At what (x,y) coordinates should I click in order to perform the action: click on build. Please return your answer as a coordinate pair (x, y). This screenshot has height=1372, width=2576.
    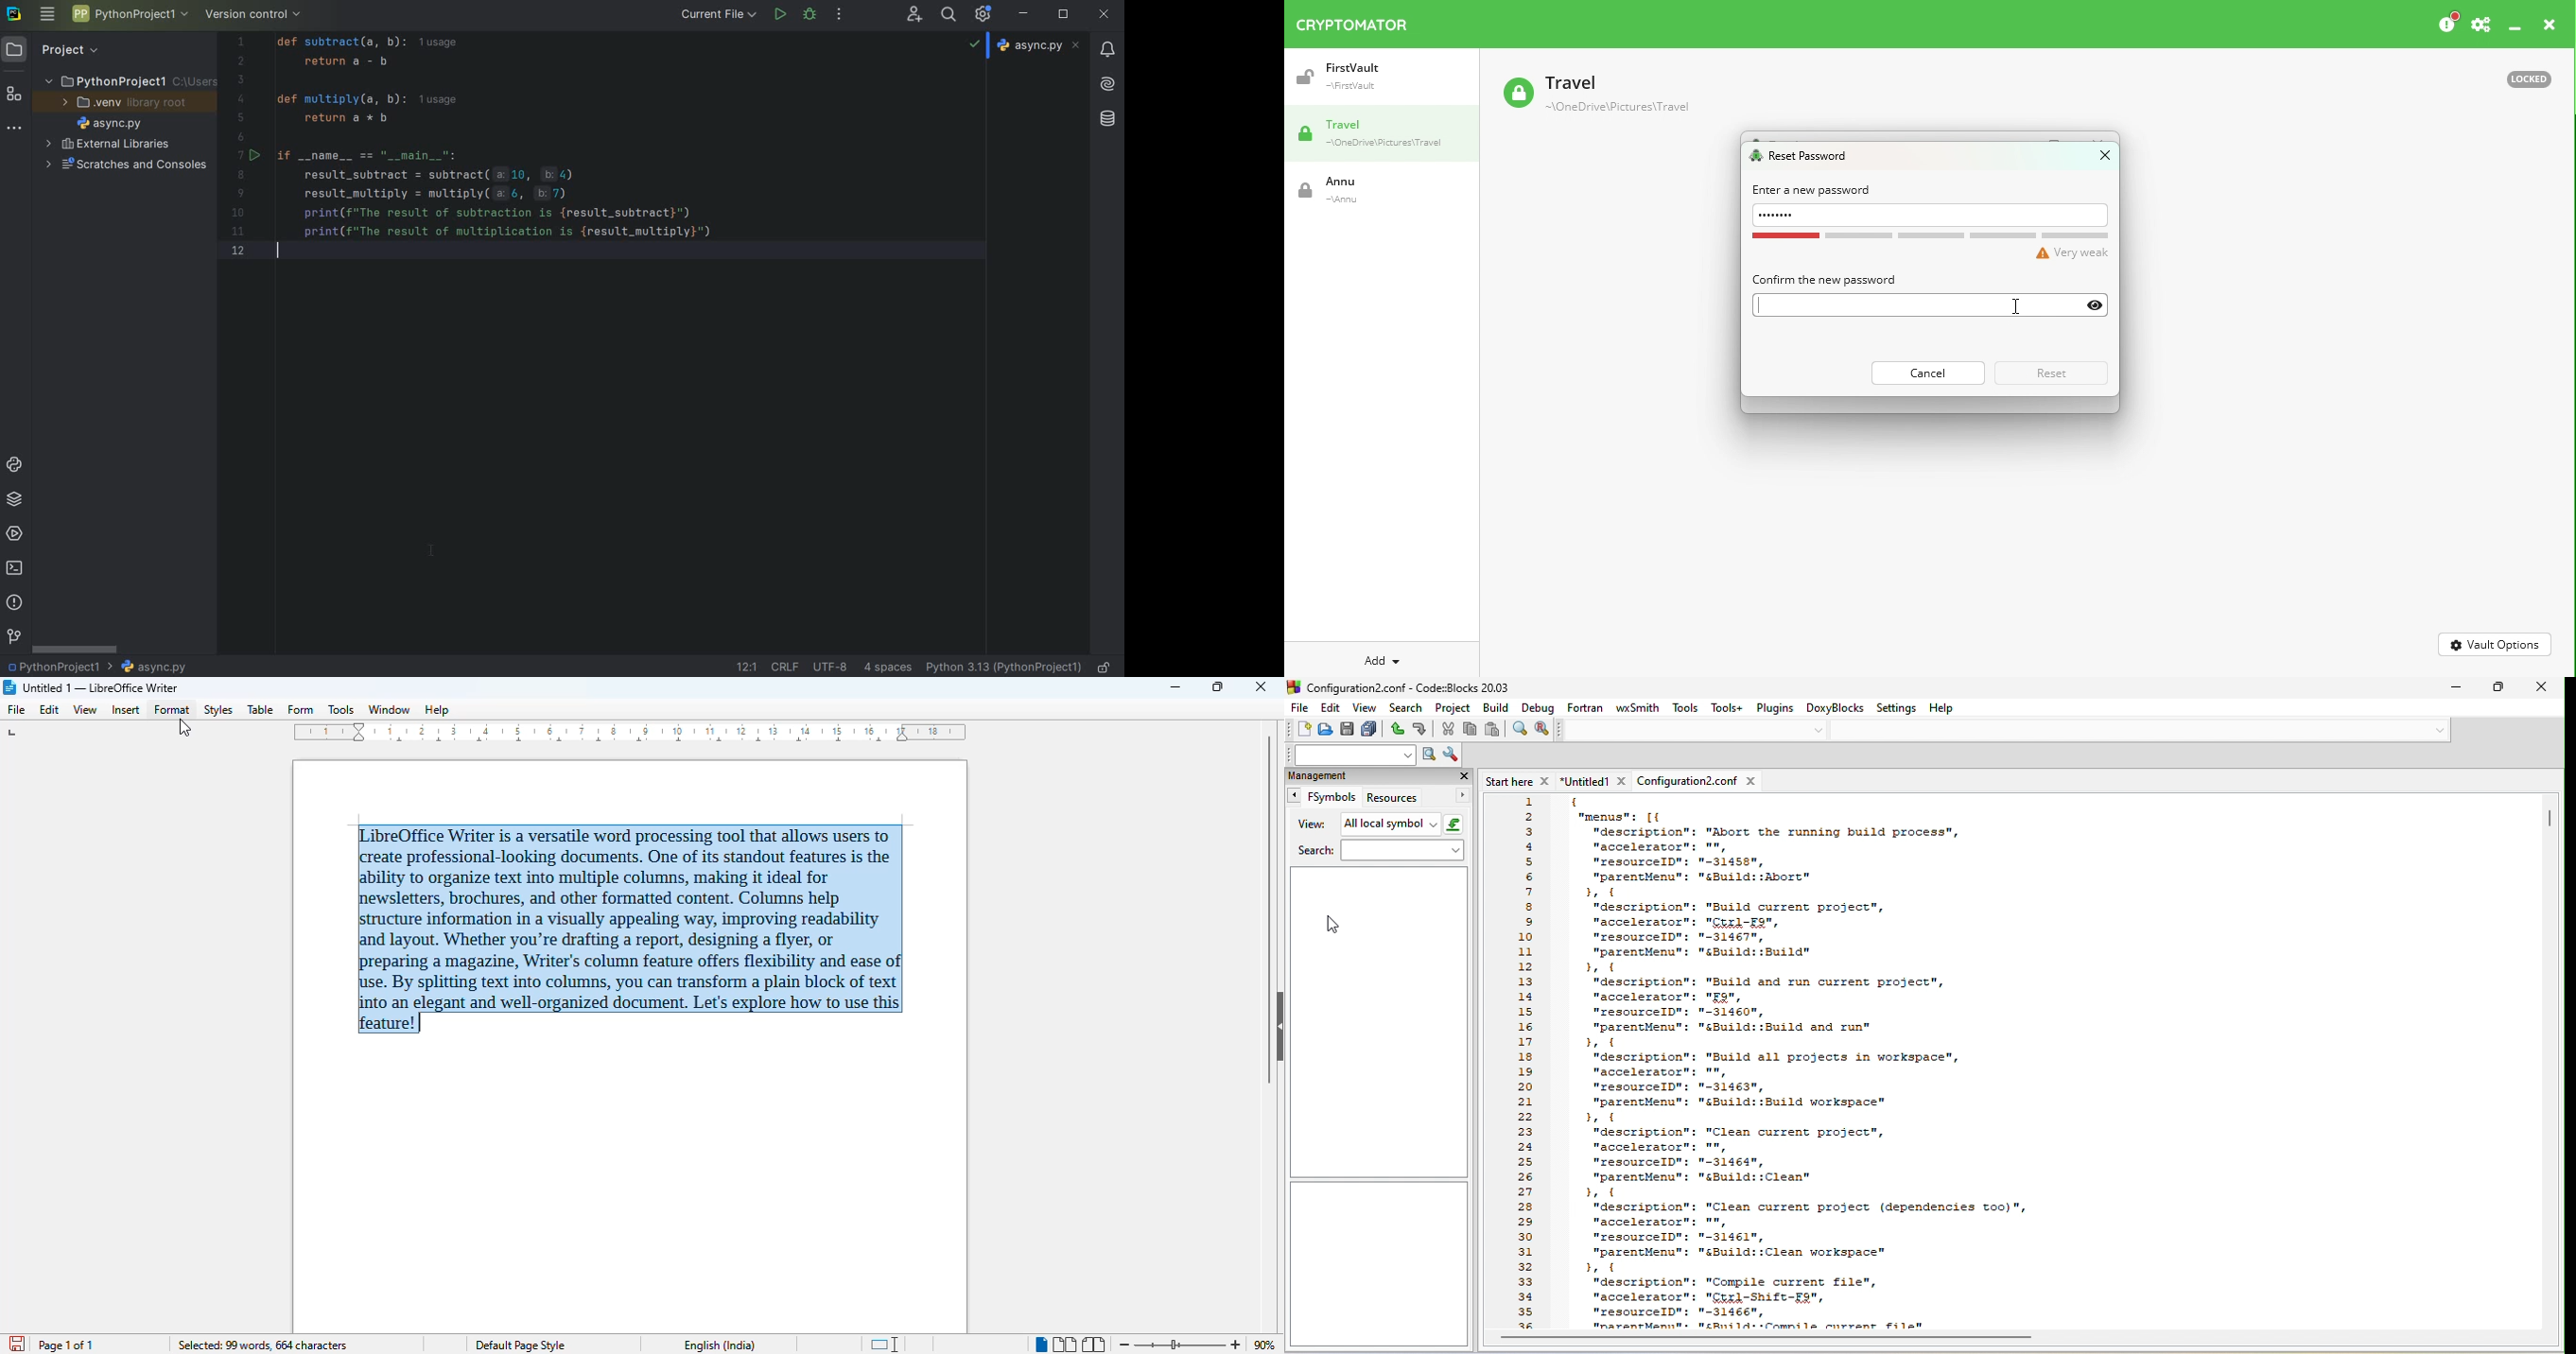
    Looking at the image, I should click on (1496, 709).